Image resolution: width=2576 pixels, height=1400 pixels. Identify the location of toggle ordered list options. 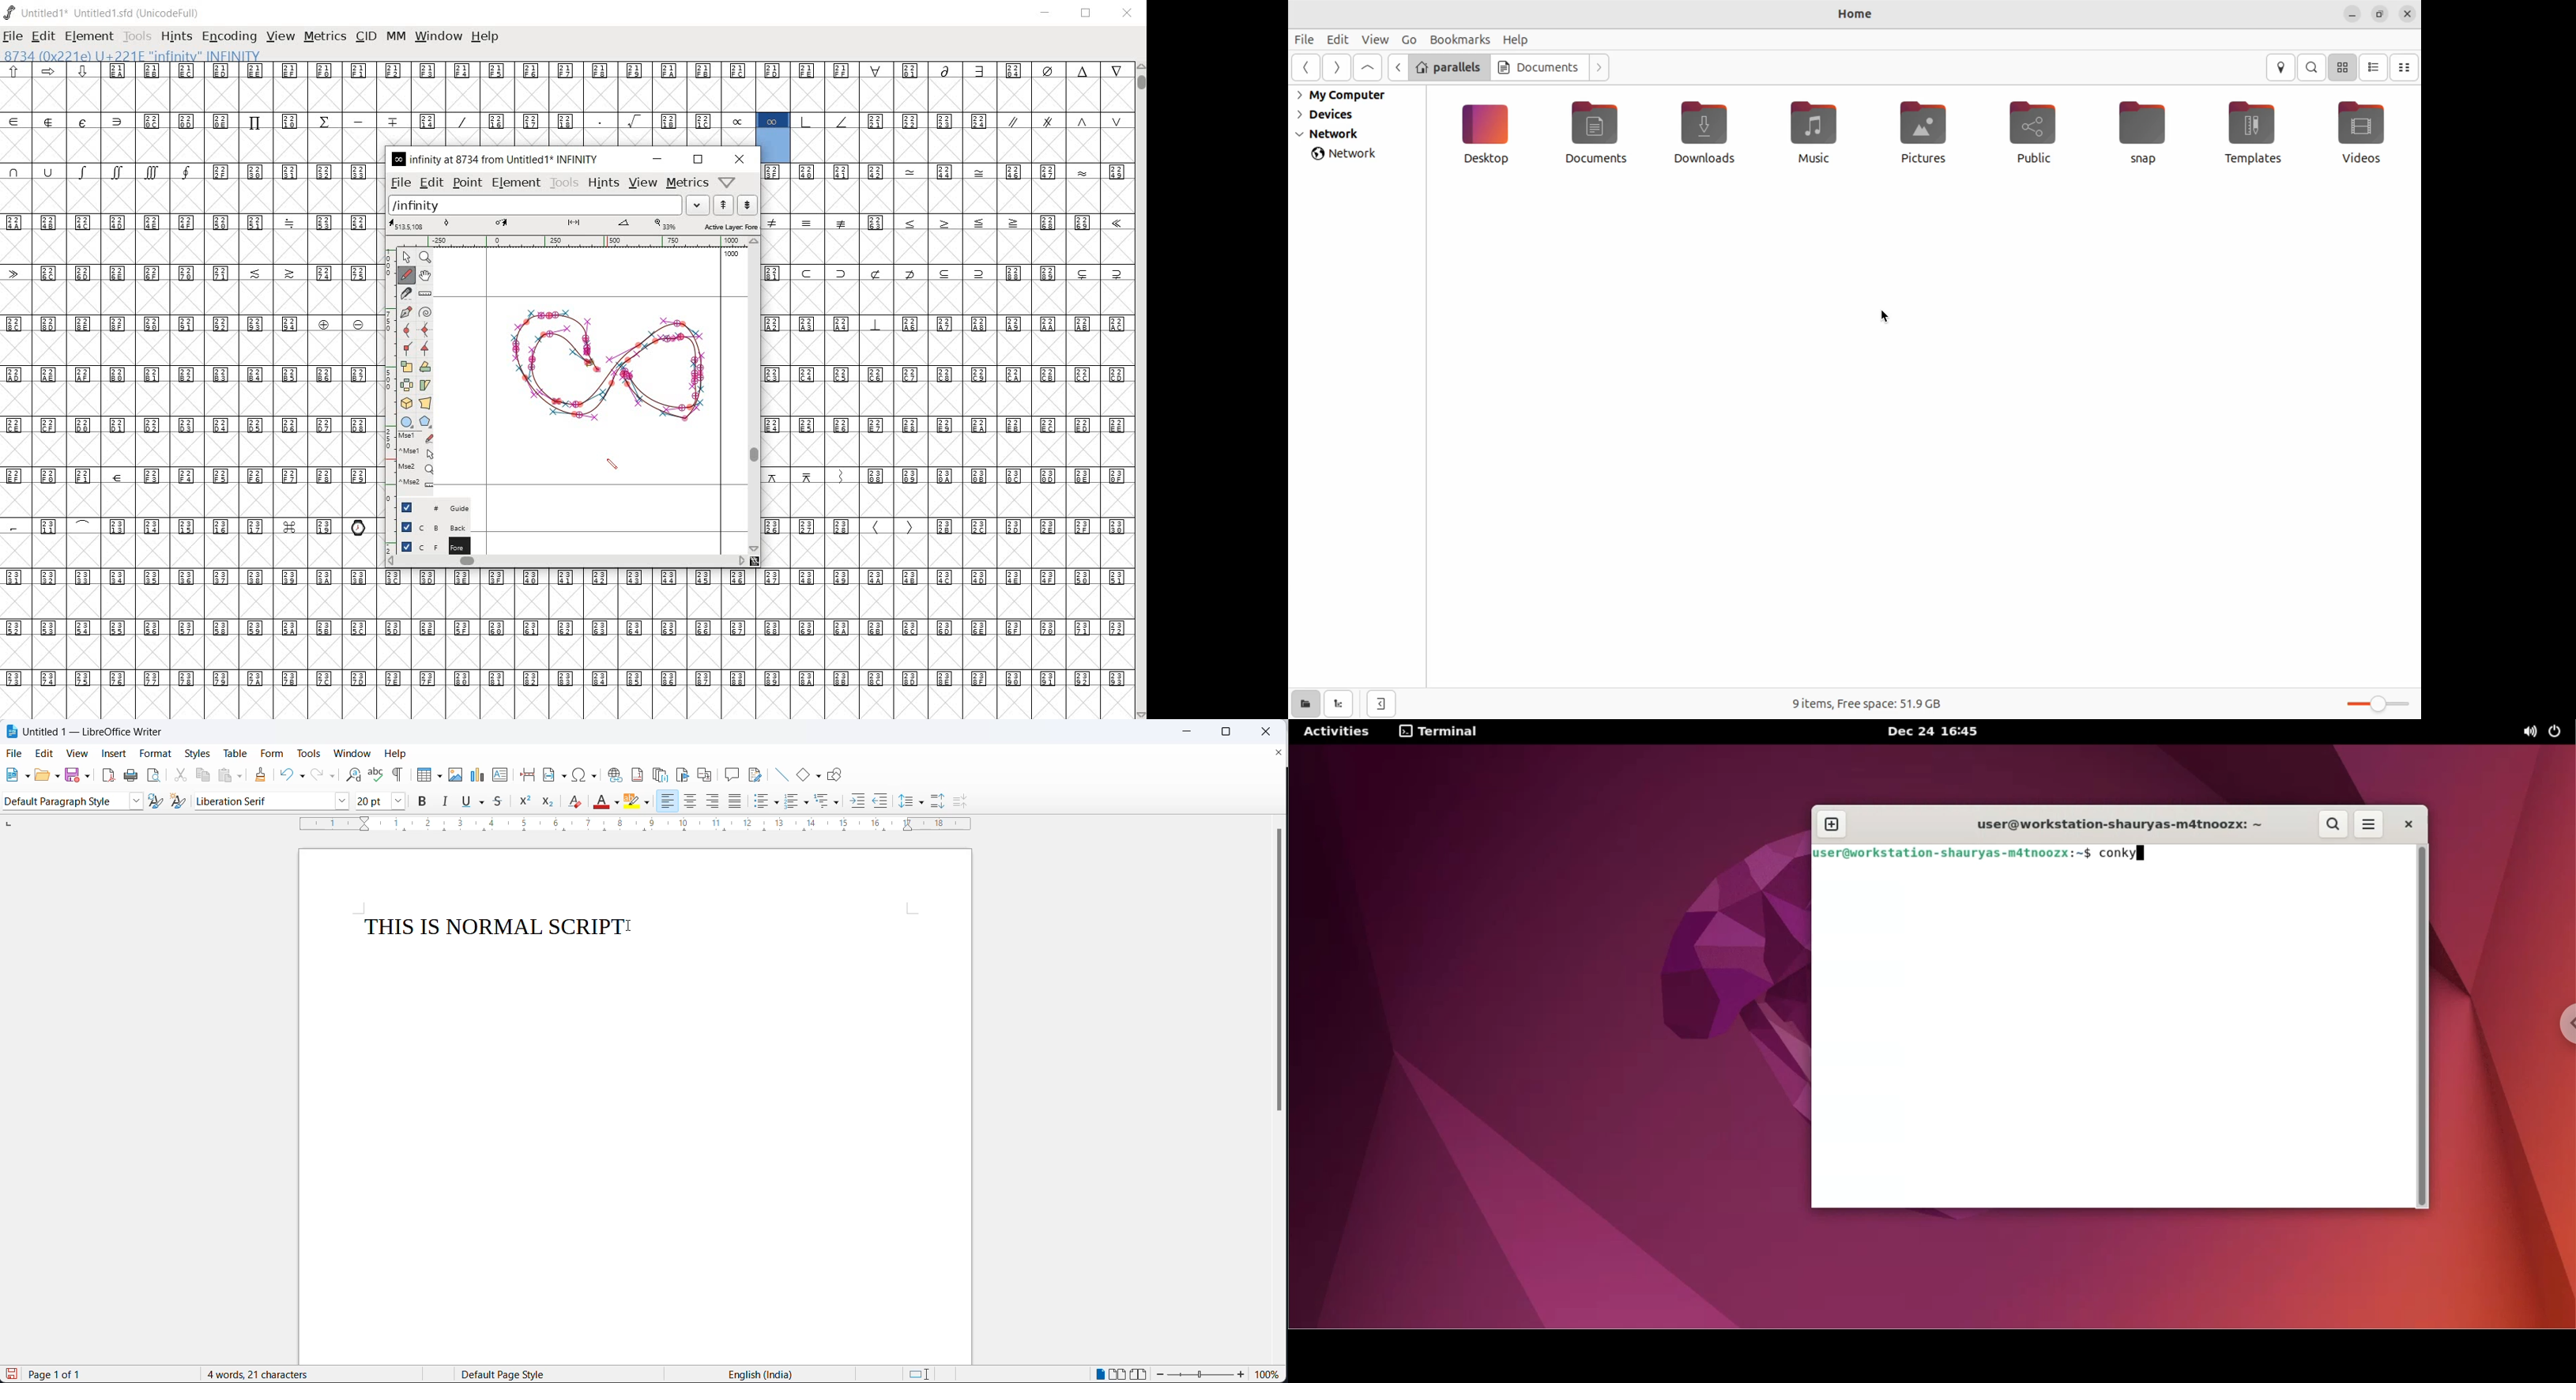
(807, 802).